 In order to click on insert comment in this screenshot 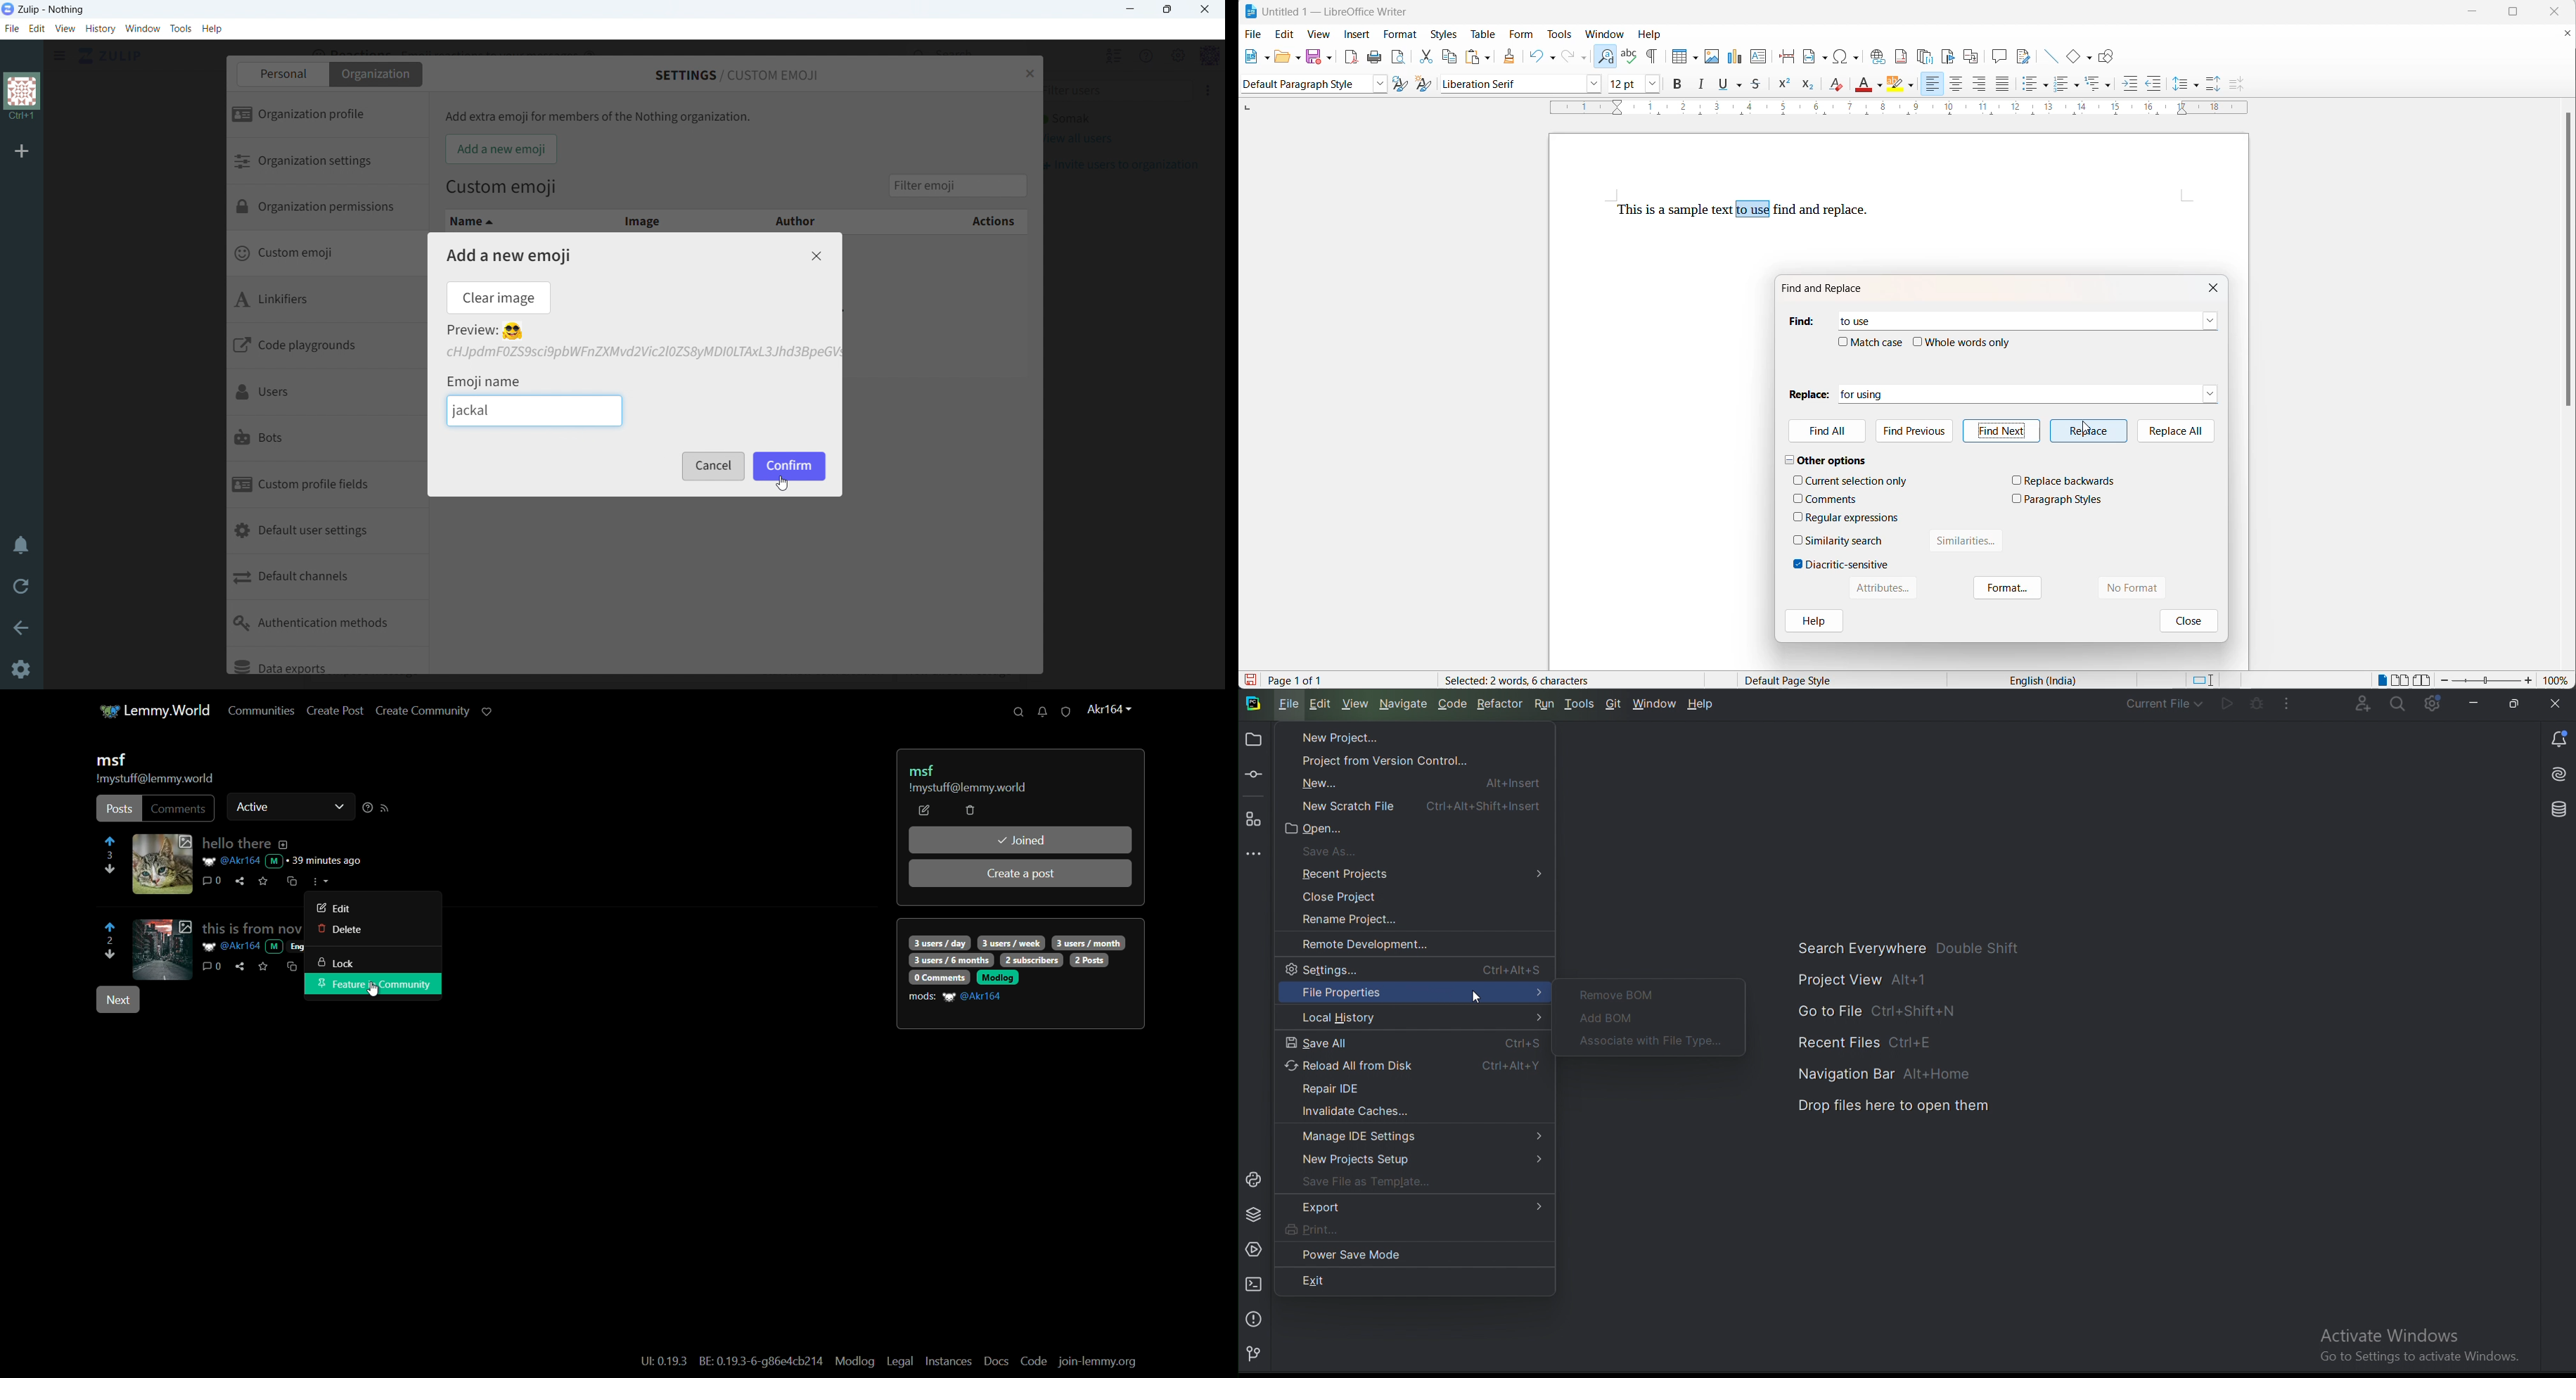, I will do `click(1999, 56)`.